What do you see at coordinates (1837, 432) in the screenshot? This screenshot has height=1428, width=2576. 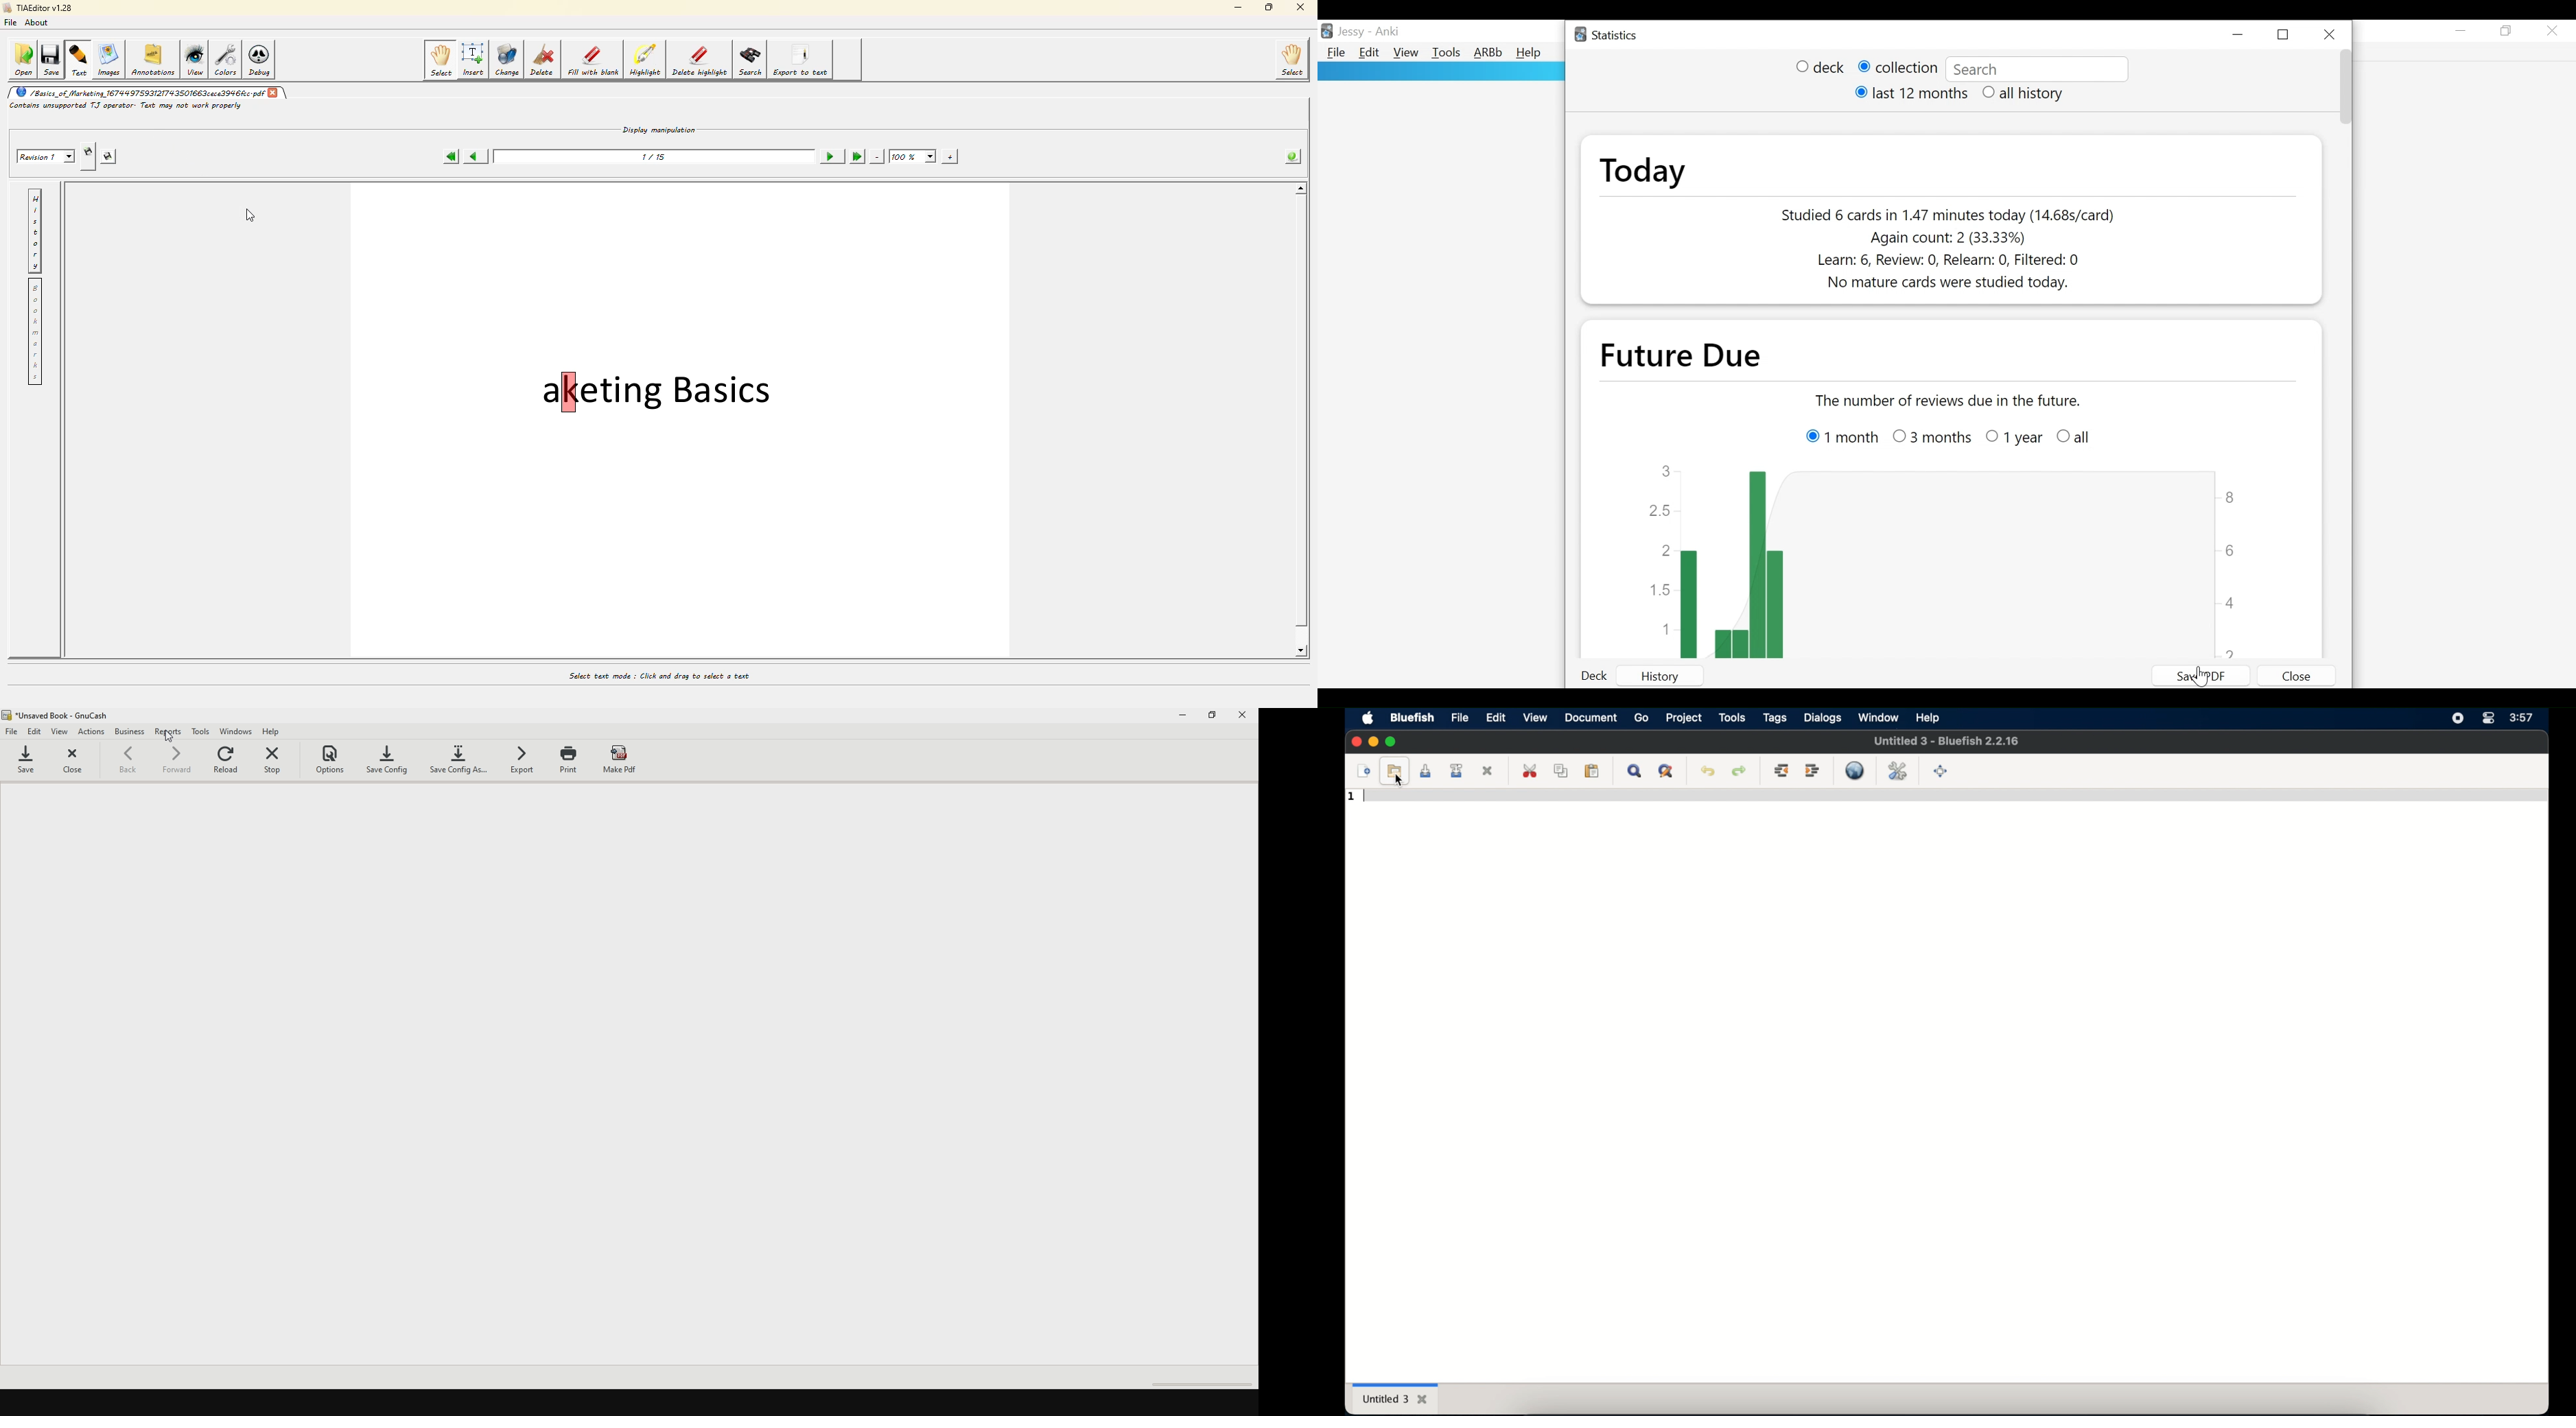 I see `1 month` at bounding box center [1837, 432].